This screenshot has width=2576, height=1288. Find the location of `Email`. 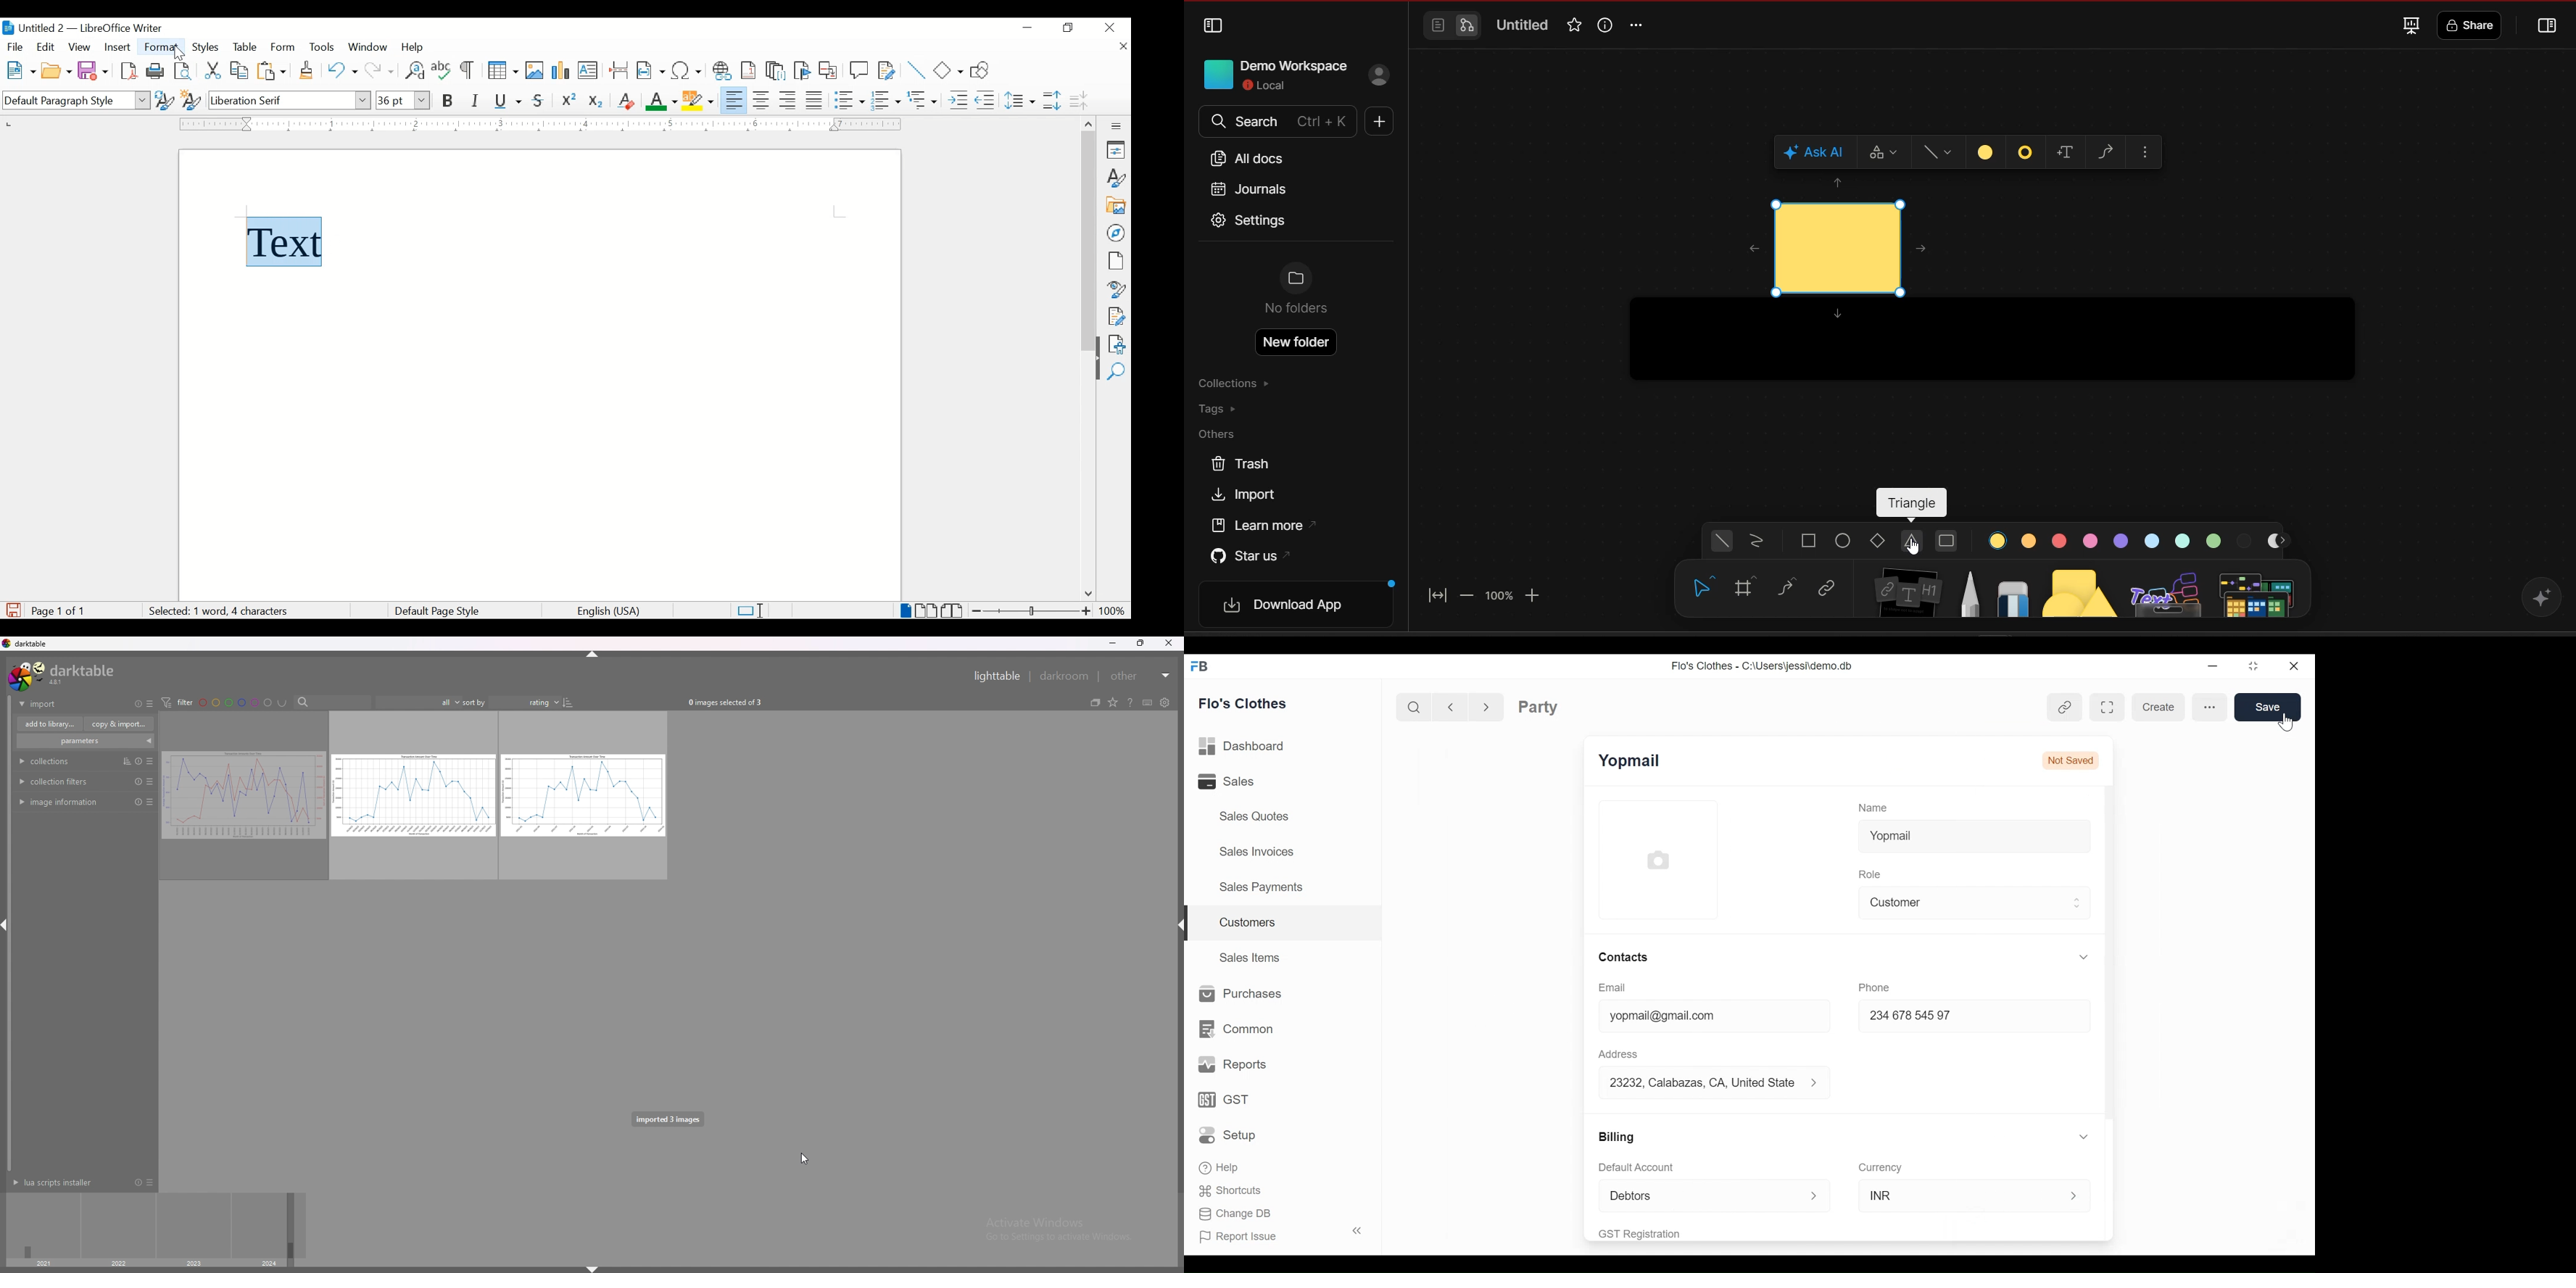

Email is located at coordinates (1612, 988).